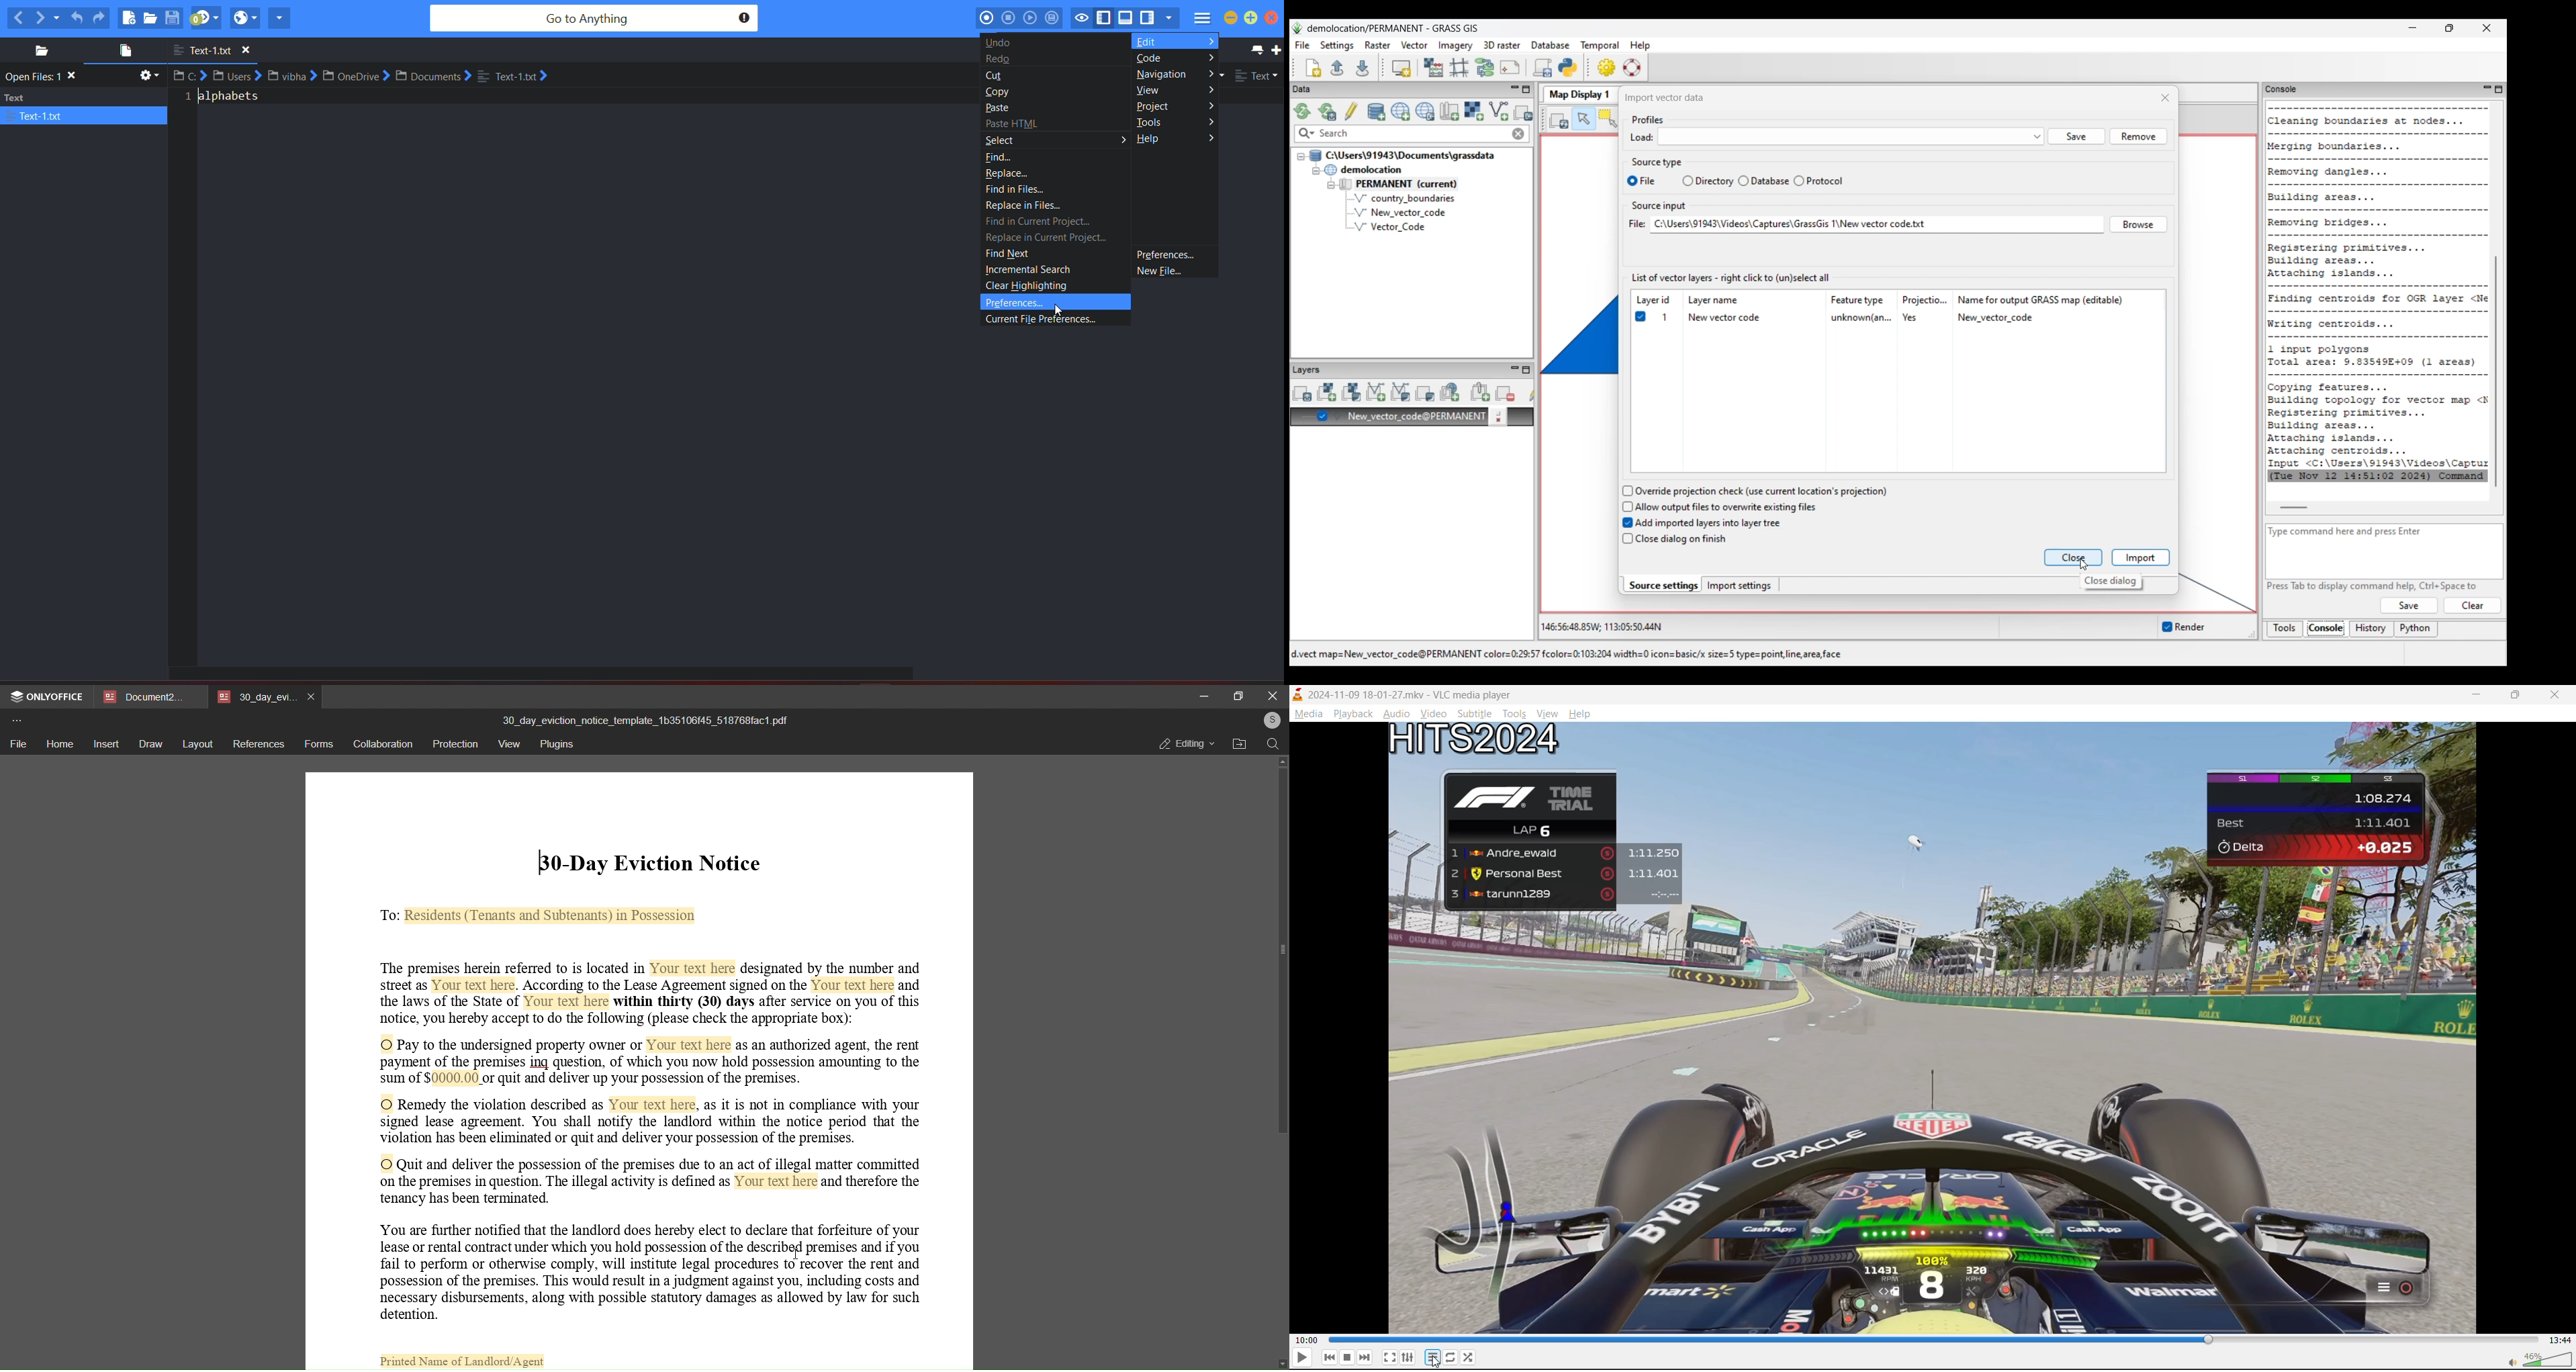 This screenshot has height=1372, width=2576. Describe the element at coordinates (1273, 743) in the screenshot. I see `search` at that location.